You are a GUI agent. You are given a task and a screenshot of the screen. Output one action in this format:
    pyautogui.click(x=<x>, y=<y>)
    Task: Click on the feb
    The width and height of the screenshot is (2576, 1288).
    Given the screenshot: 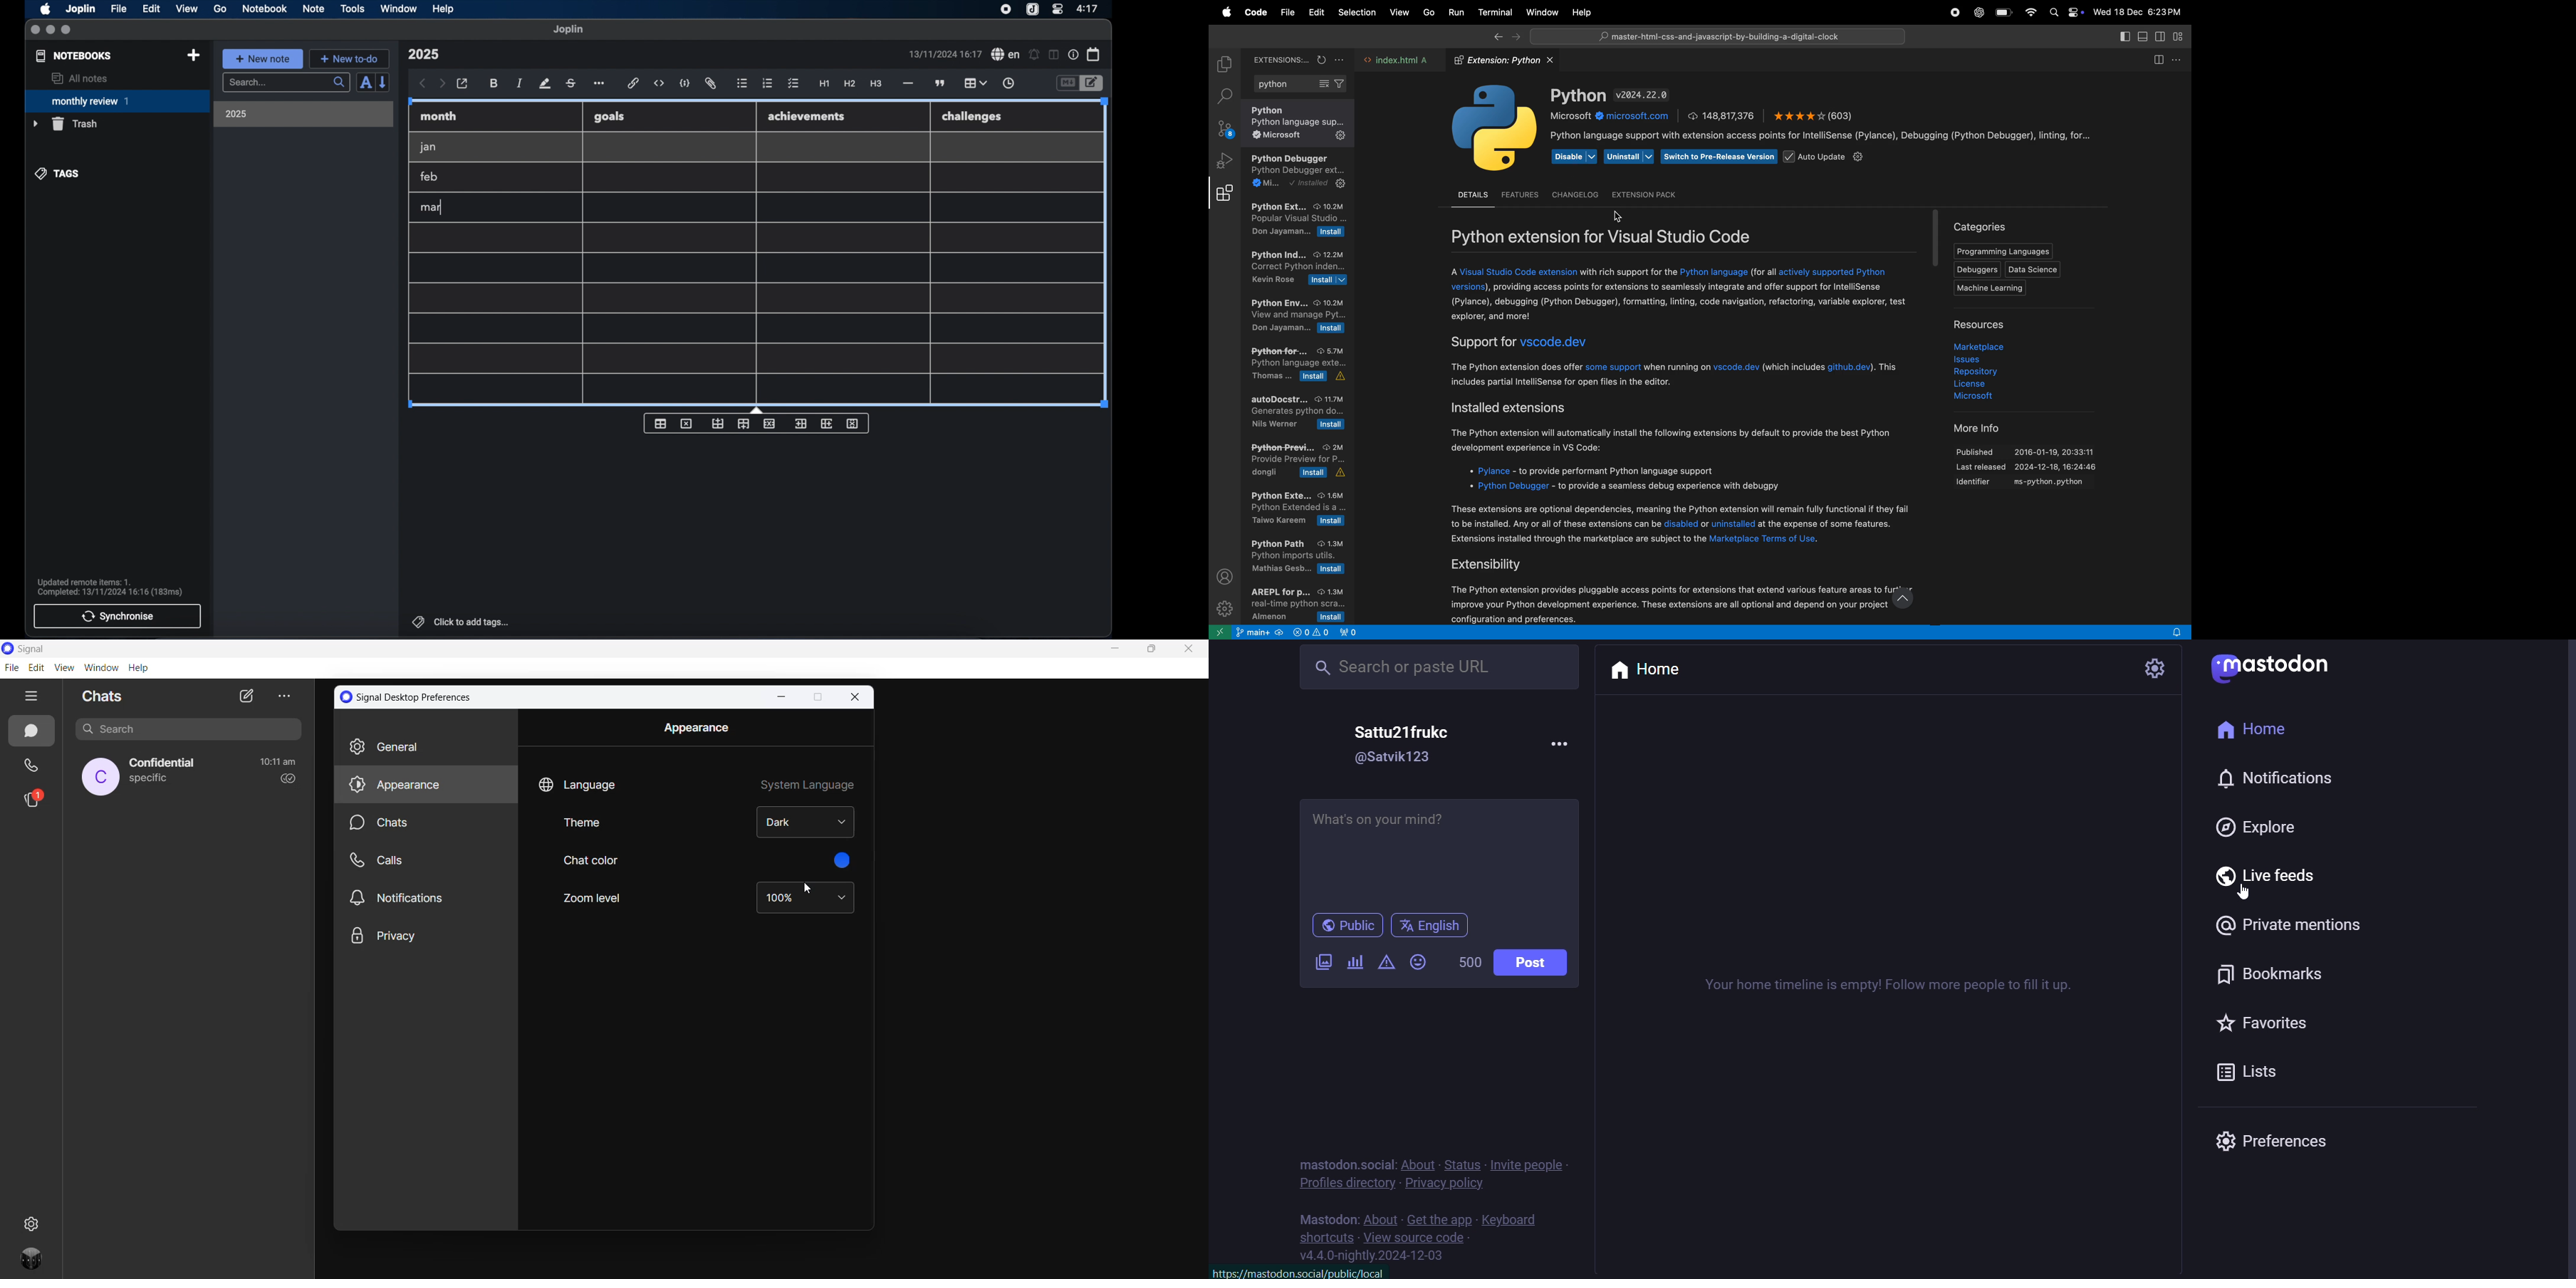 What is the action you would take?
    pyautogui.click(x=430, y=176)
    